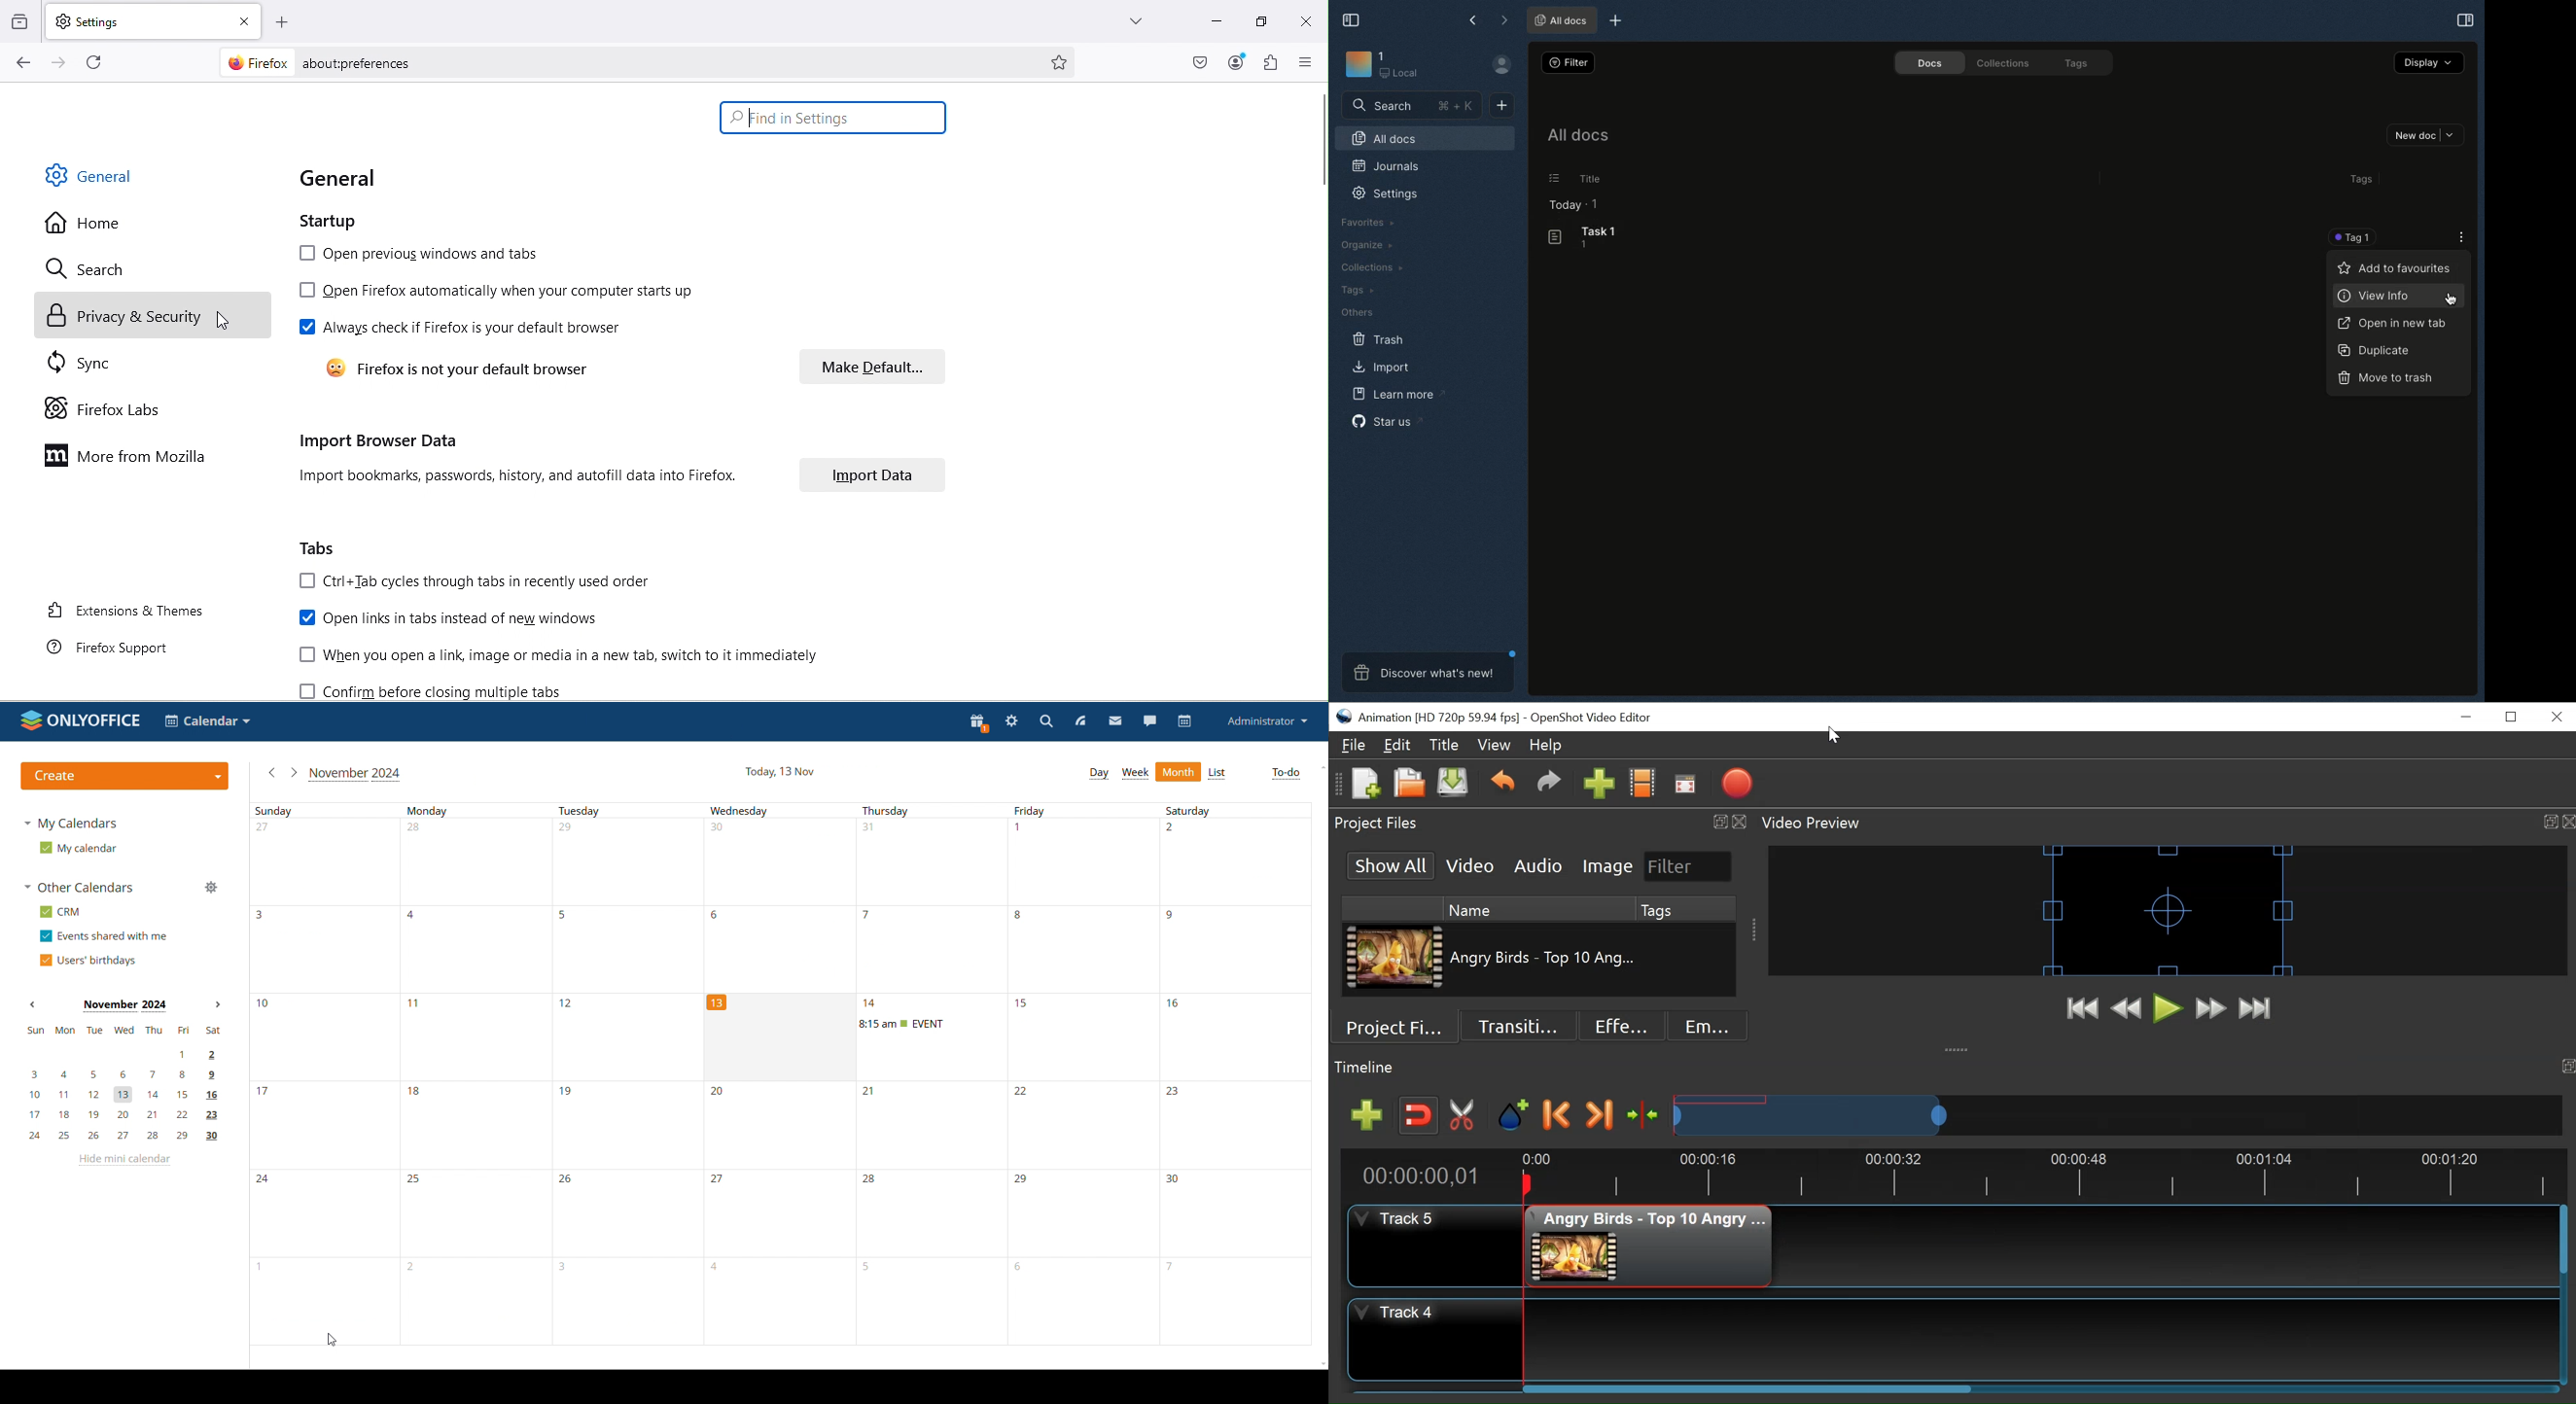 The image size is (2576, 1428). What do you see at coordinates (422, 255) in the screenshot?
I see `Open previous windows and tabs` at bounding box center [422, 255].